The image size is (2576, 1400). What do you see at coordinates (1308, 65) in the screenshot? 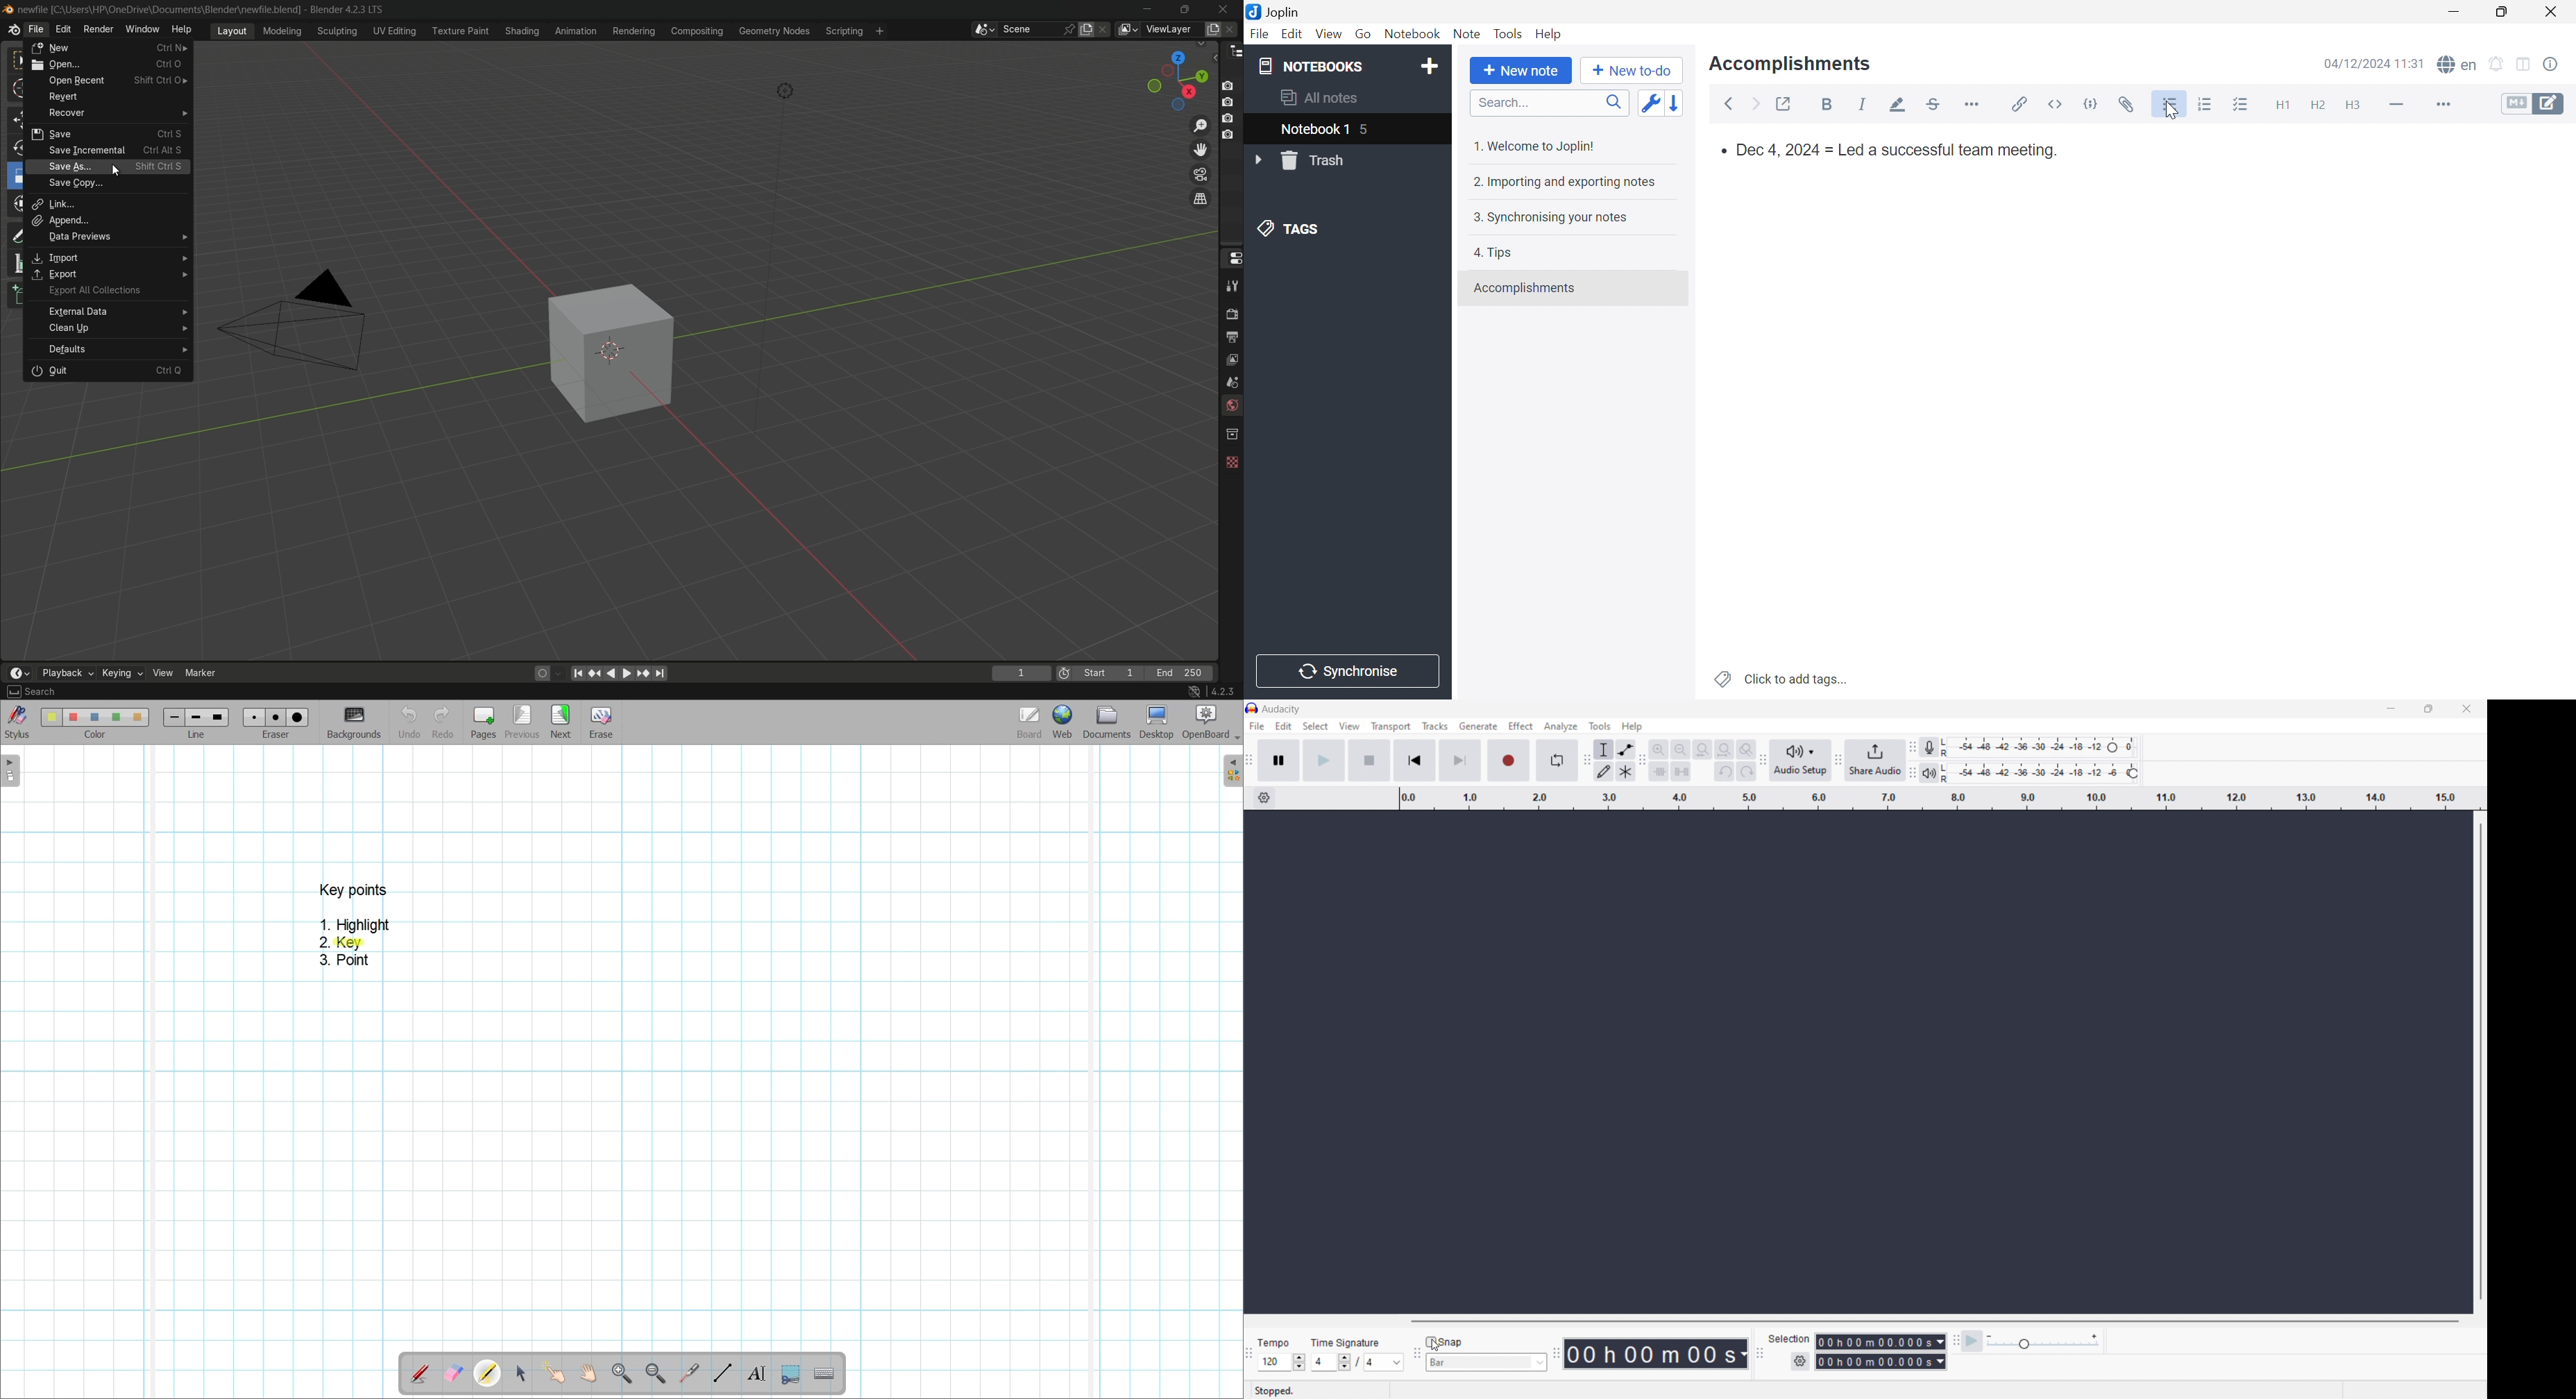
I see `NOTEBOOKS` at bounding box center [1308, 65].